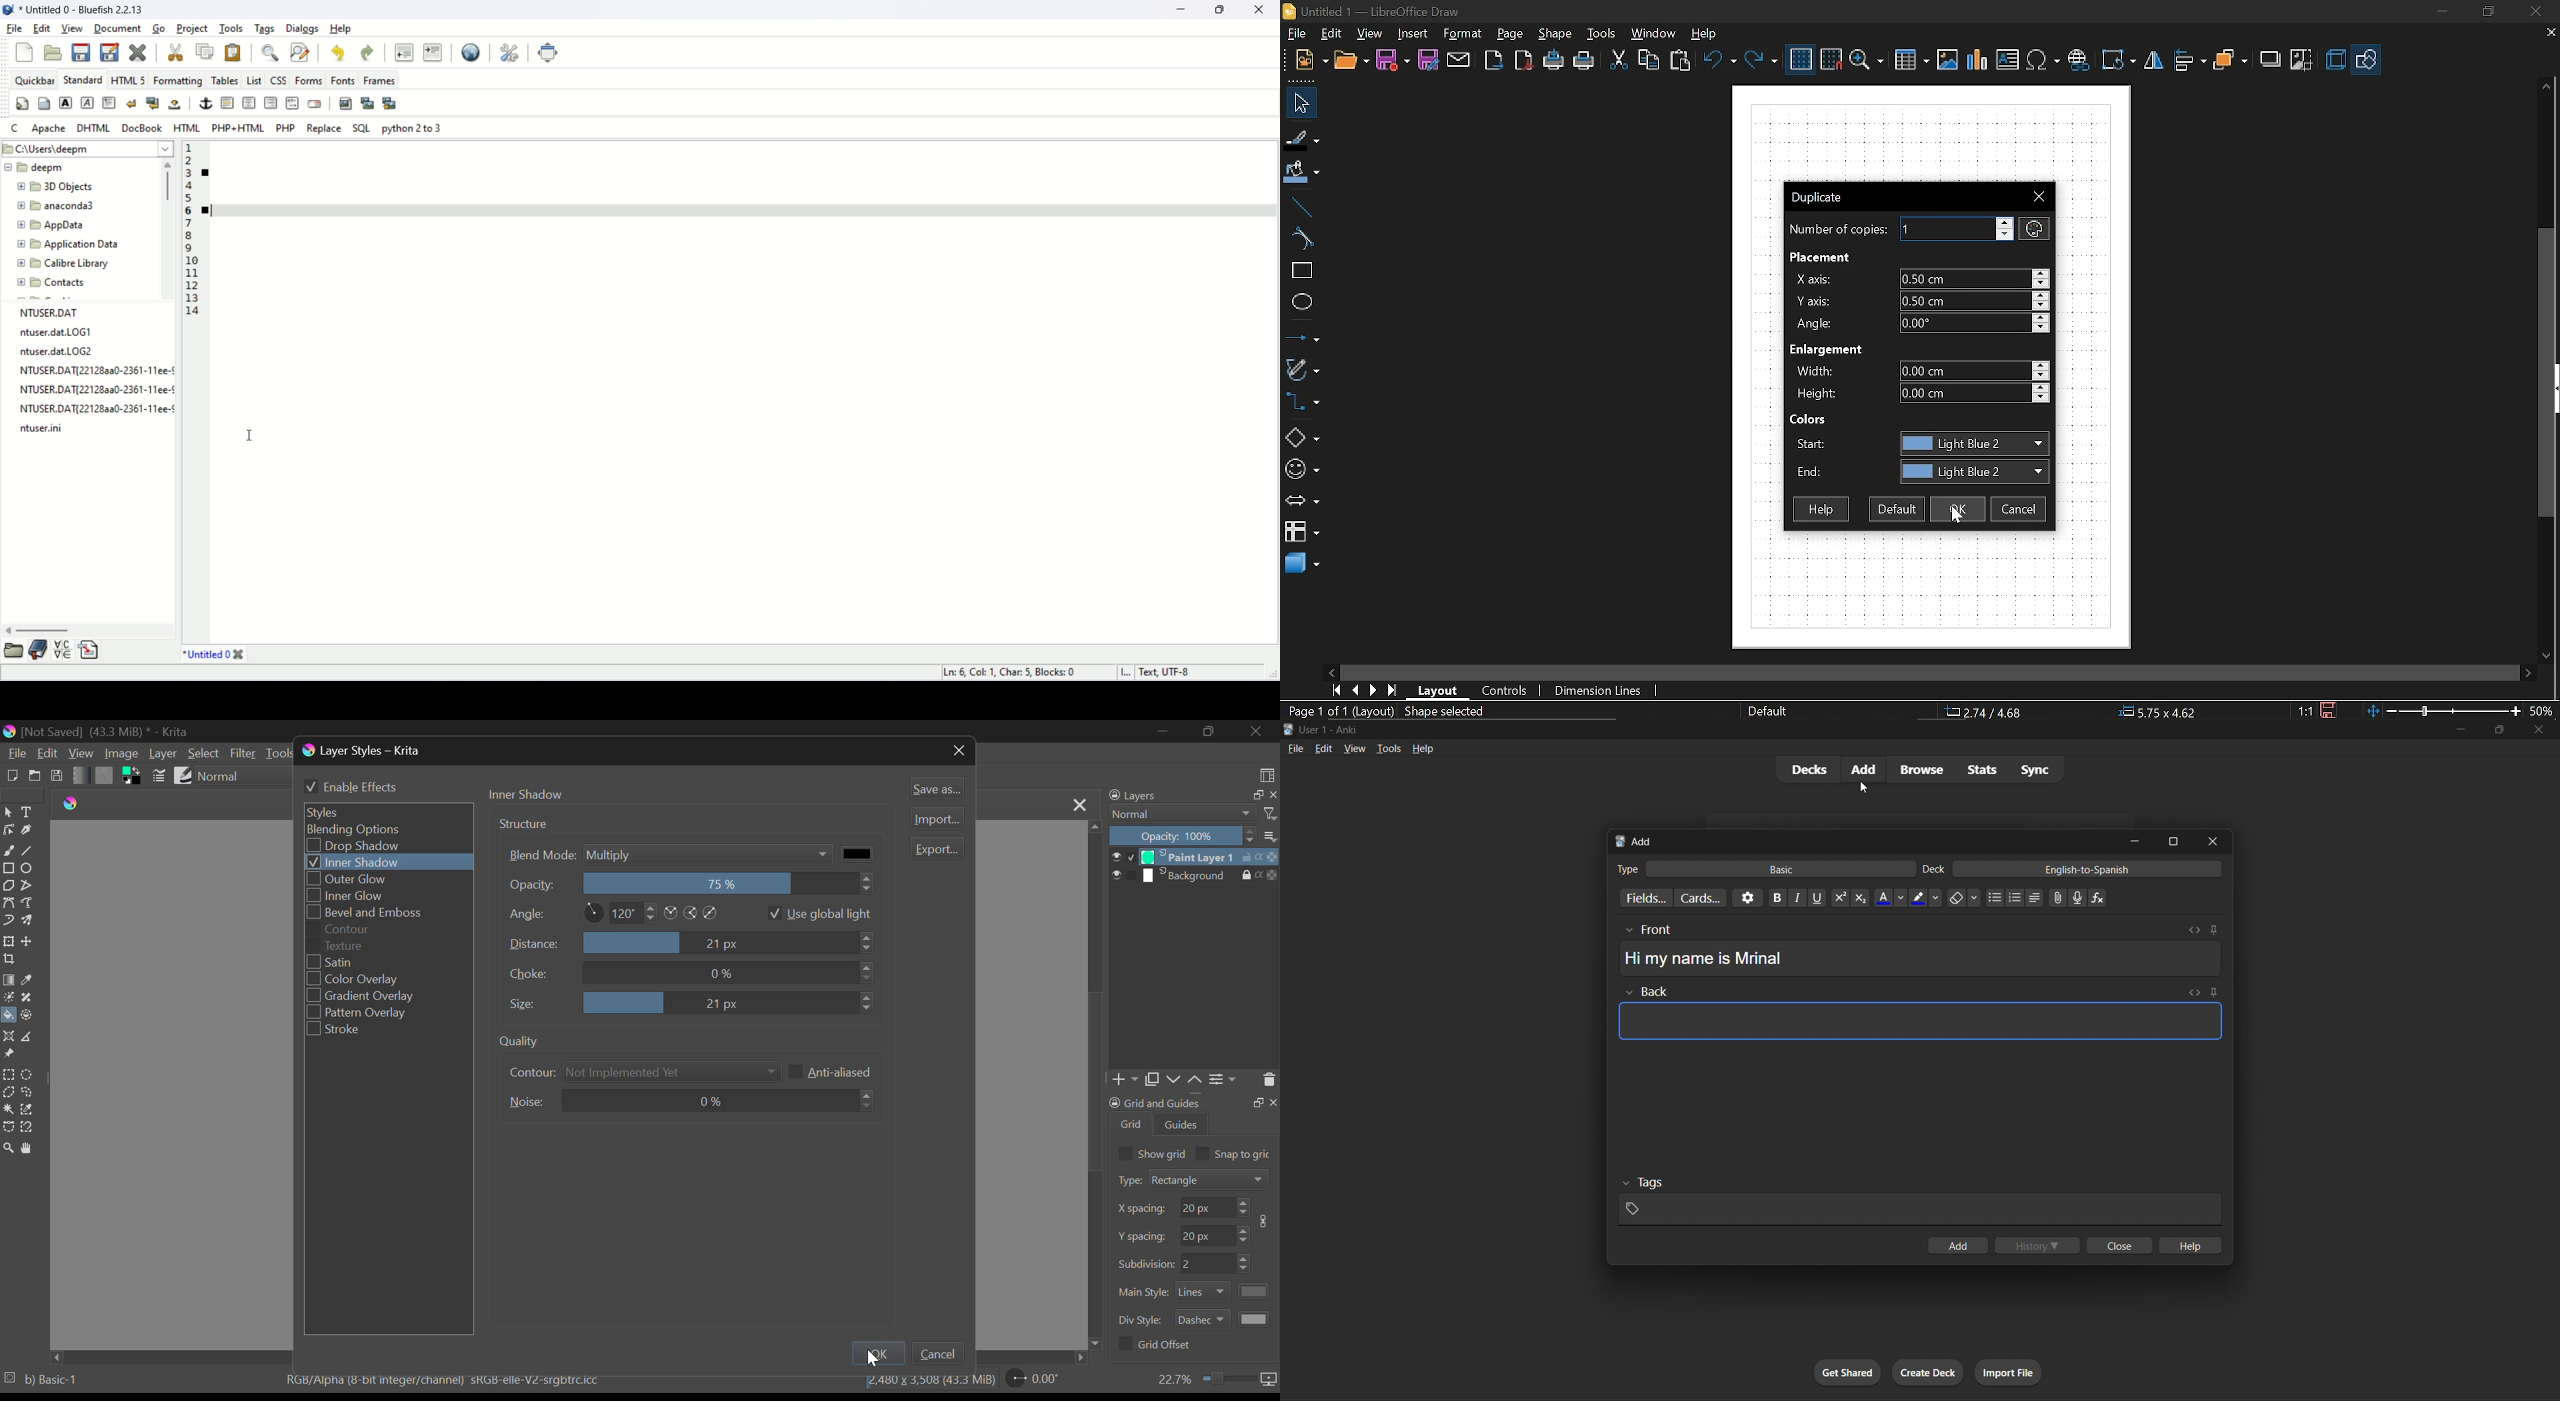  I want to click on Tools, so click(1604, 34).